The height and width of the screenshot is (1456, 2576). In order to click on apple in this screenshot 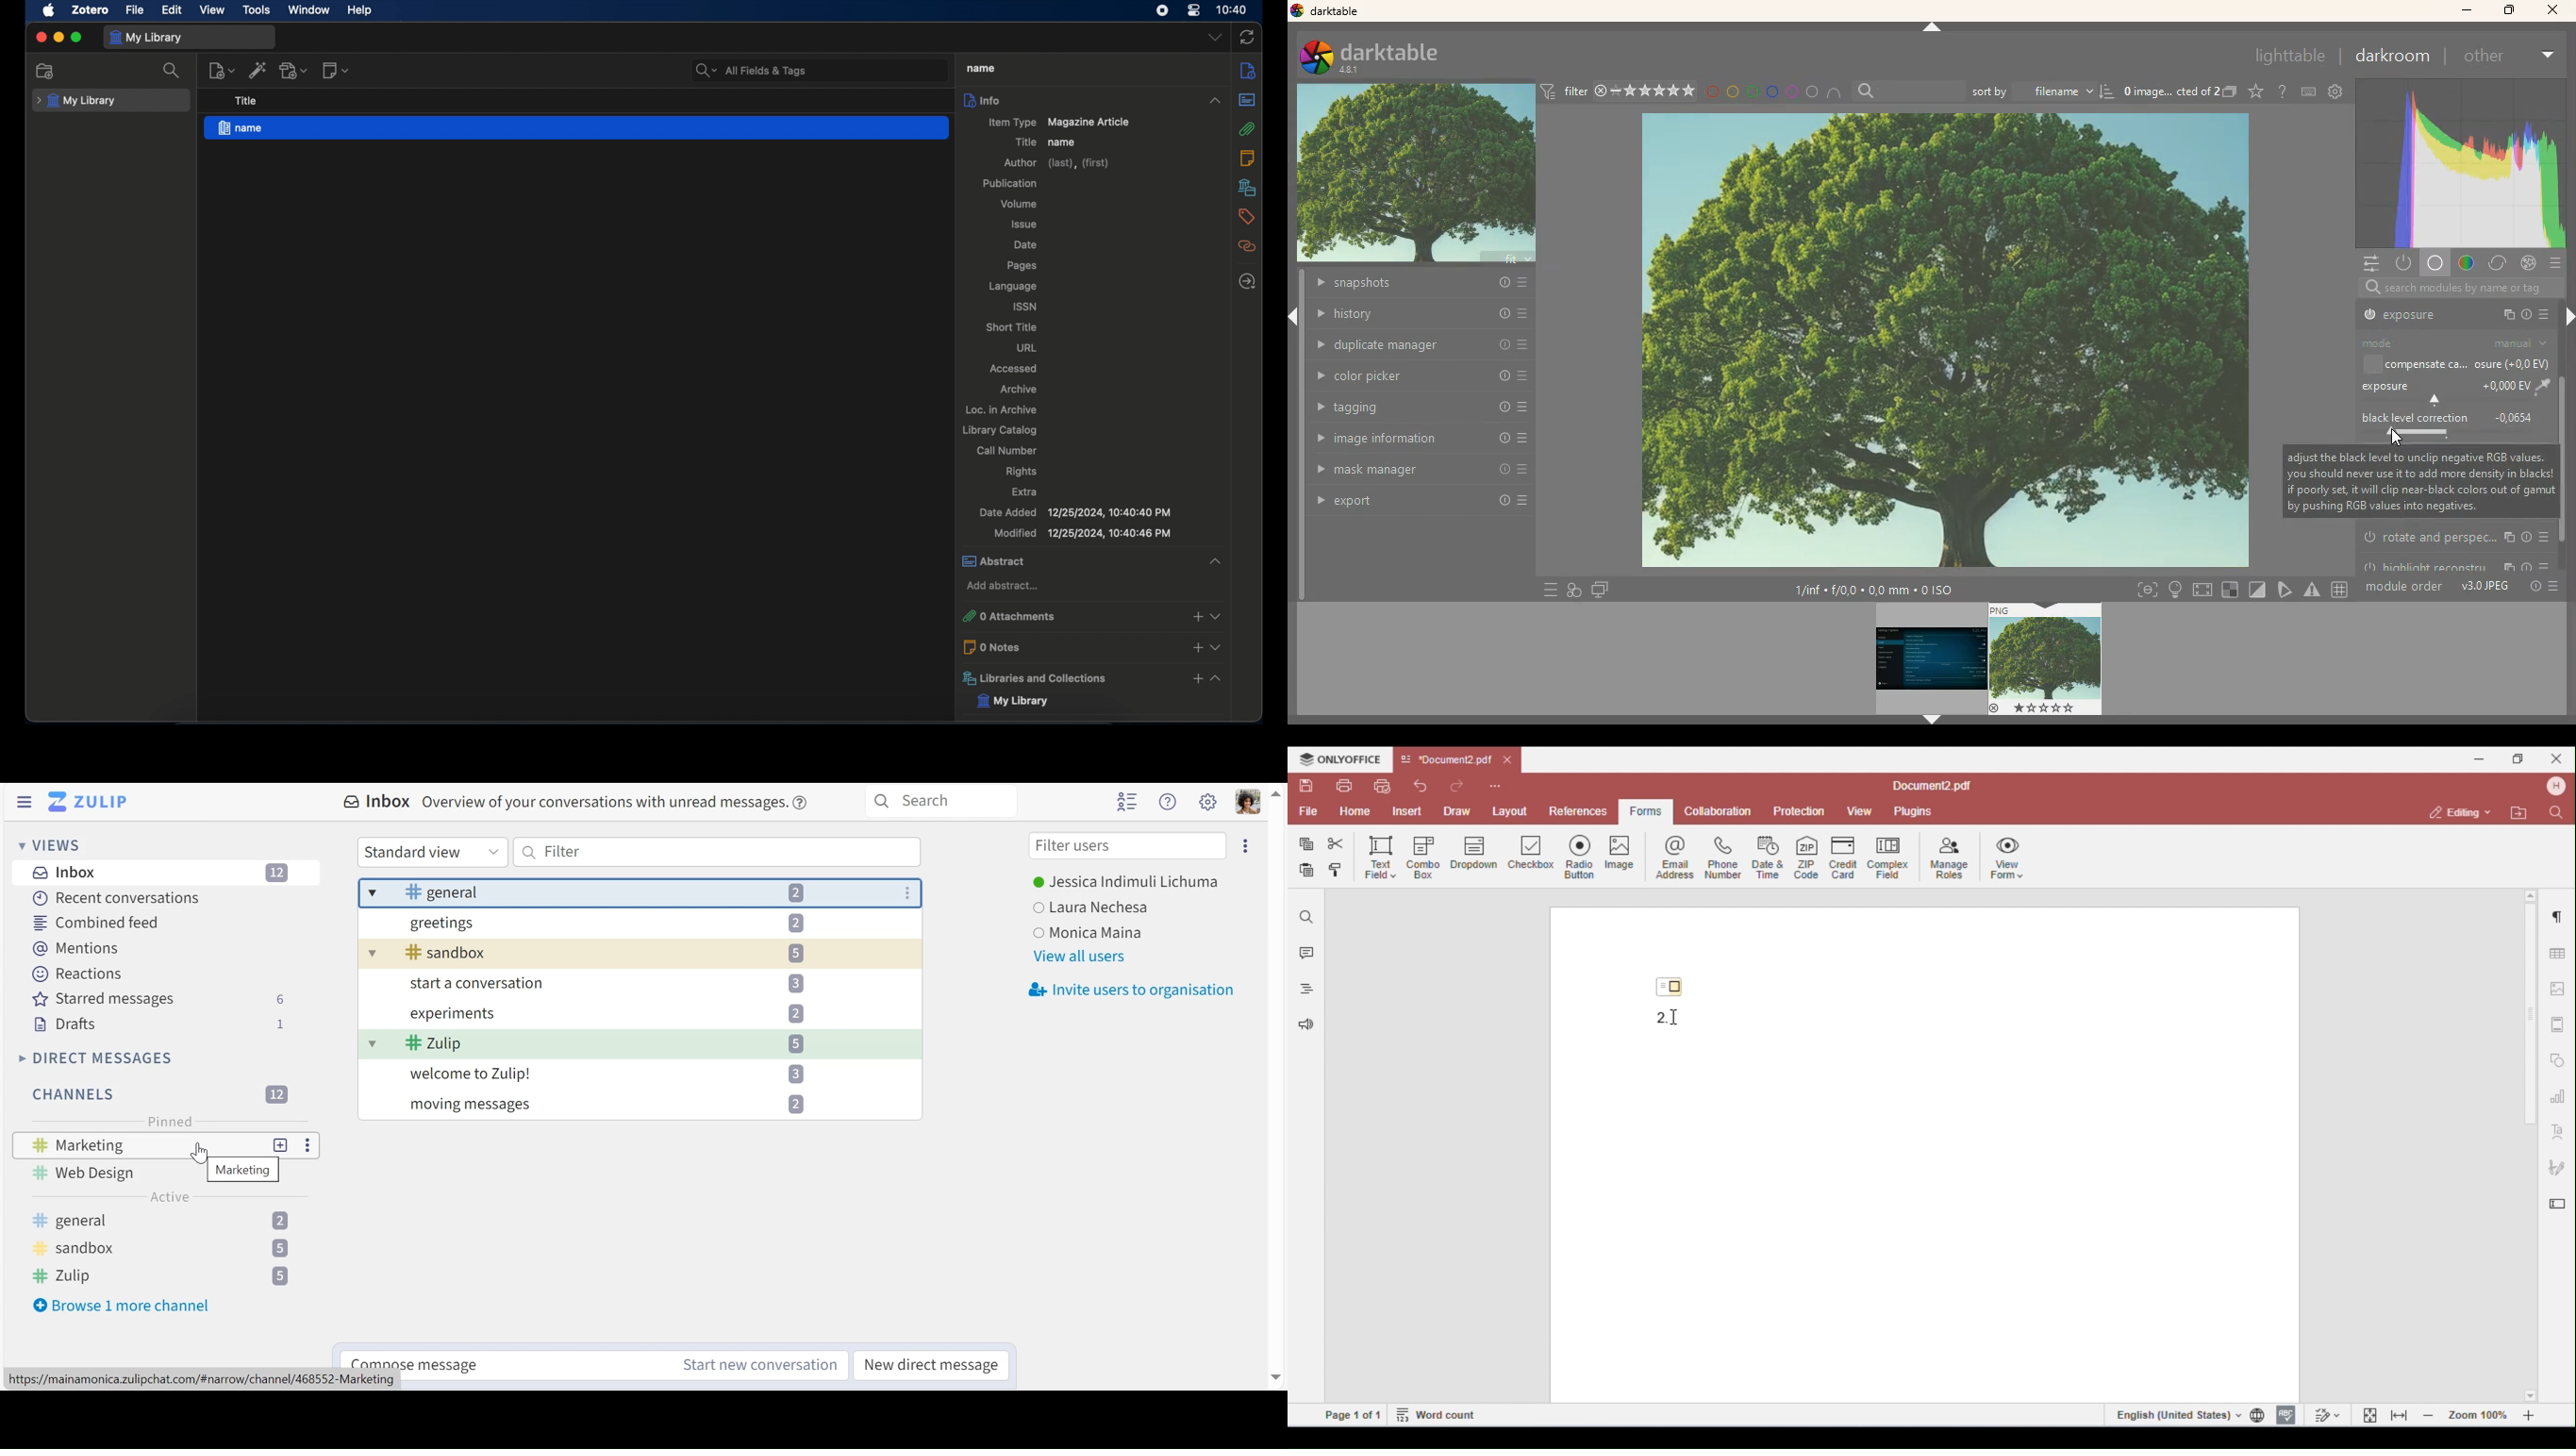, I will do `click(49, 11)`.